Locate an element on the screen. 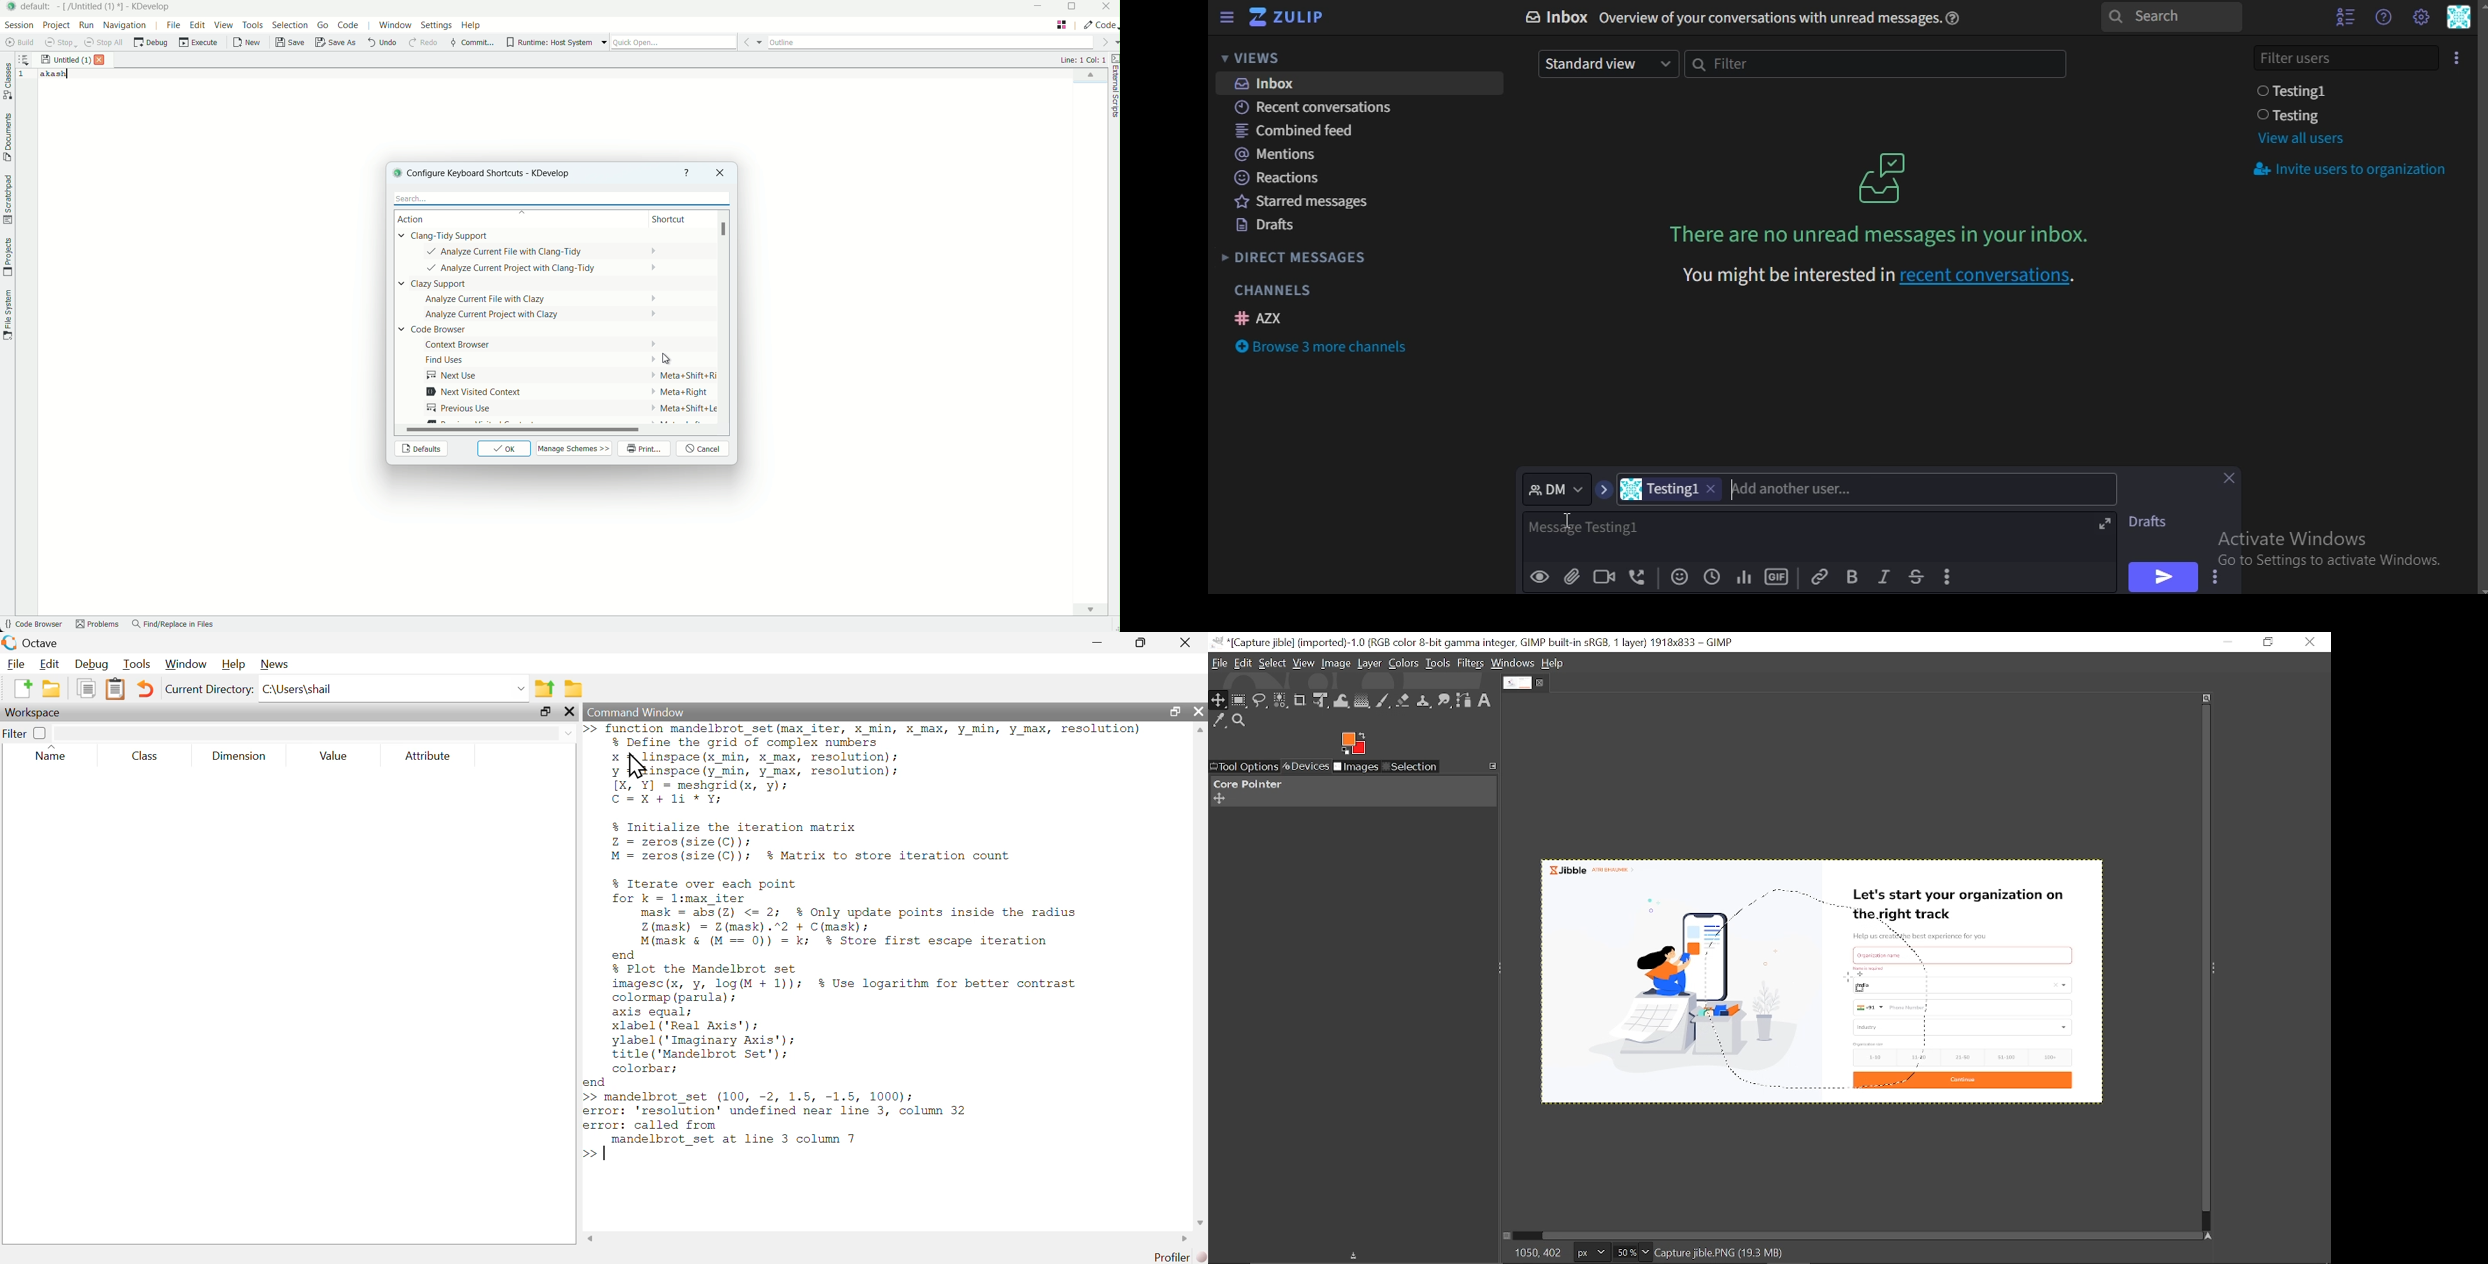  default is located at coordinates (38, 6).